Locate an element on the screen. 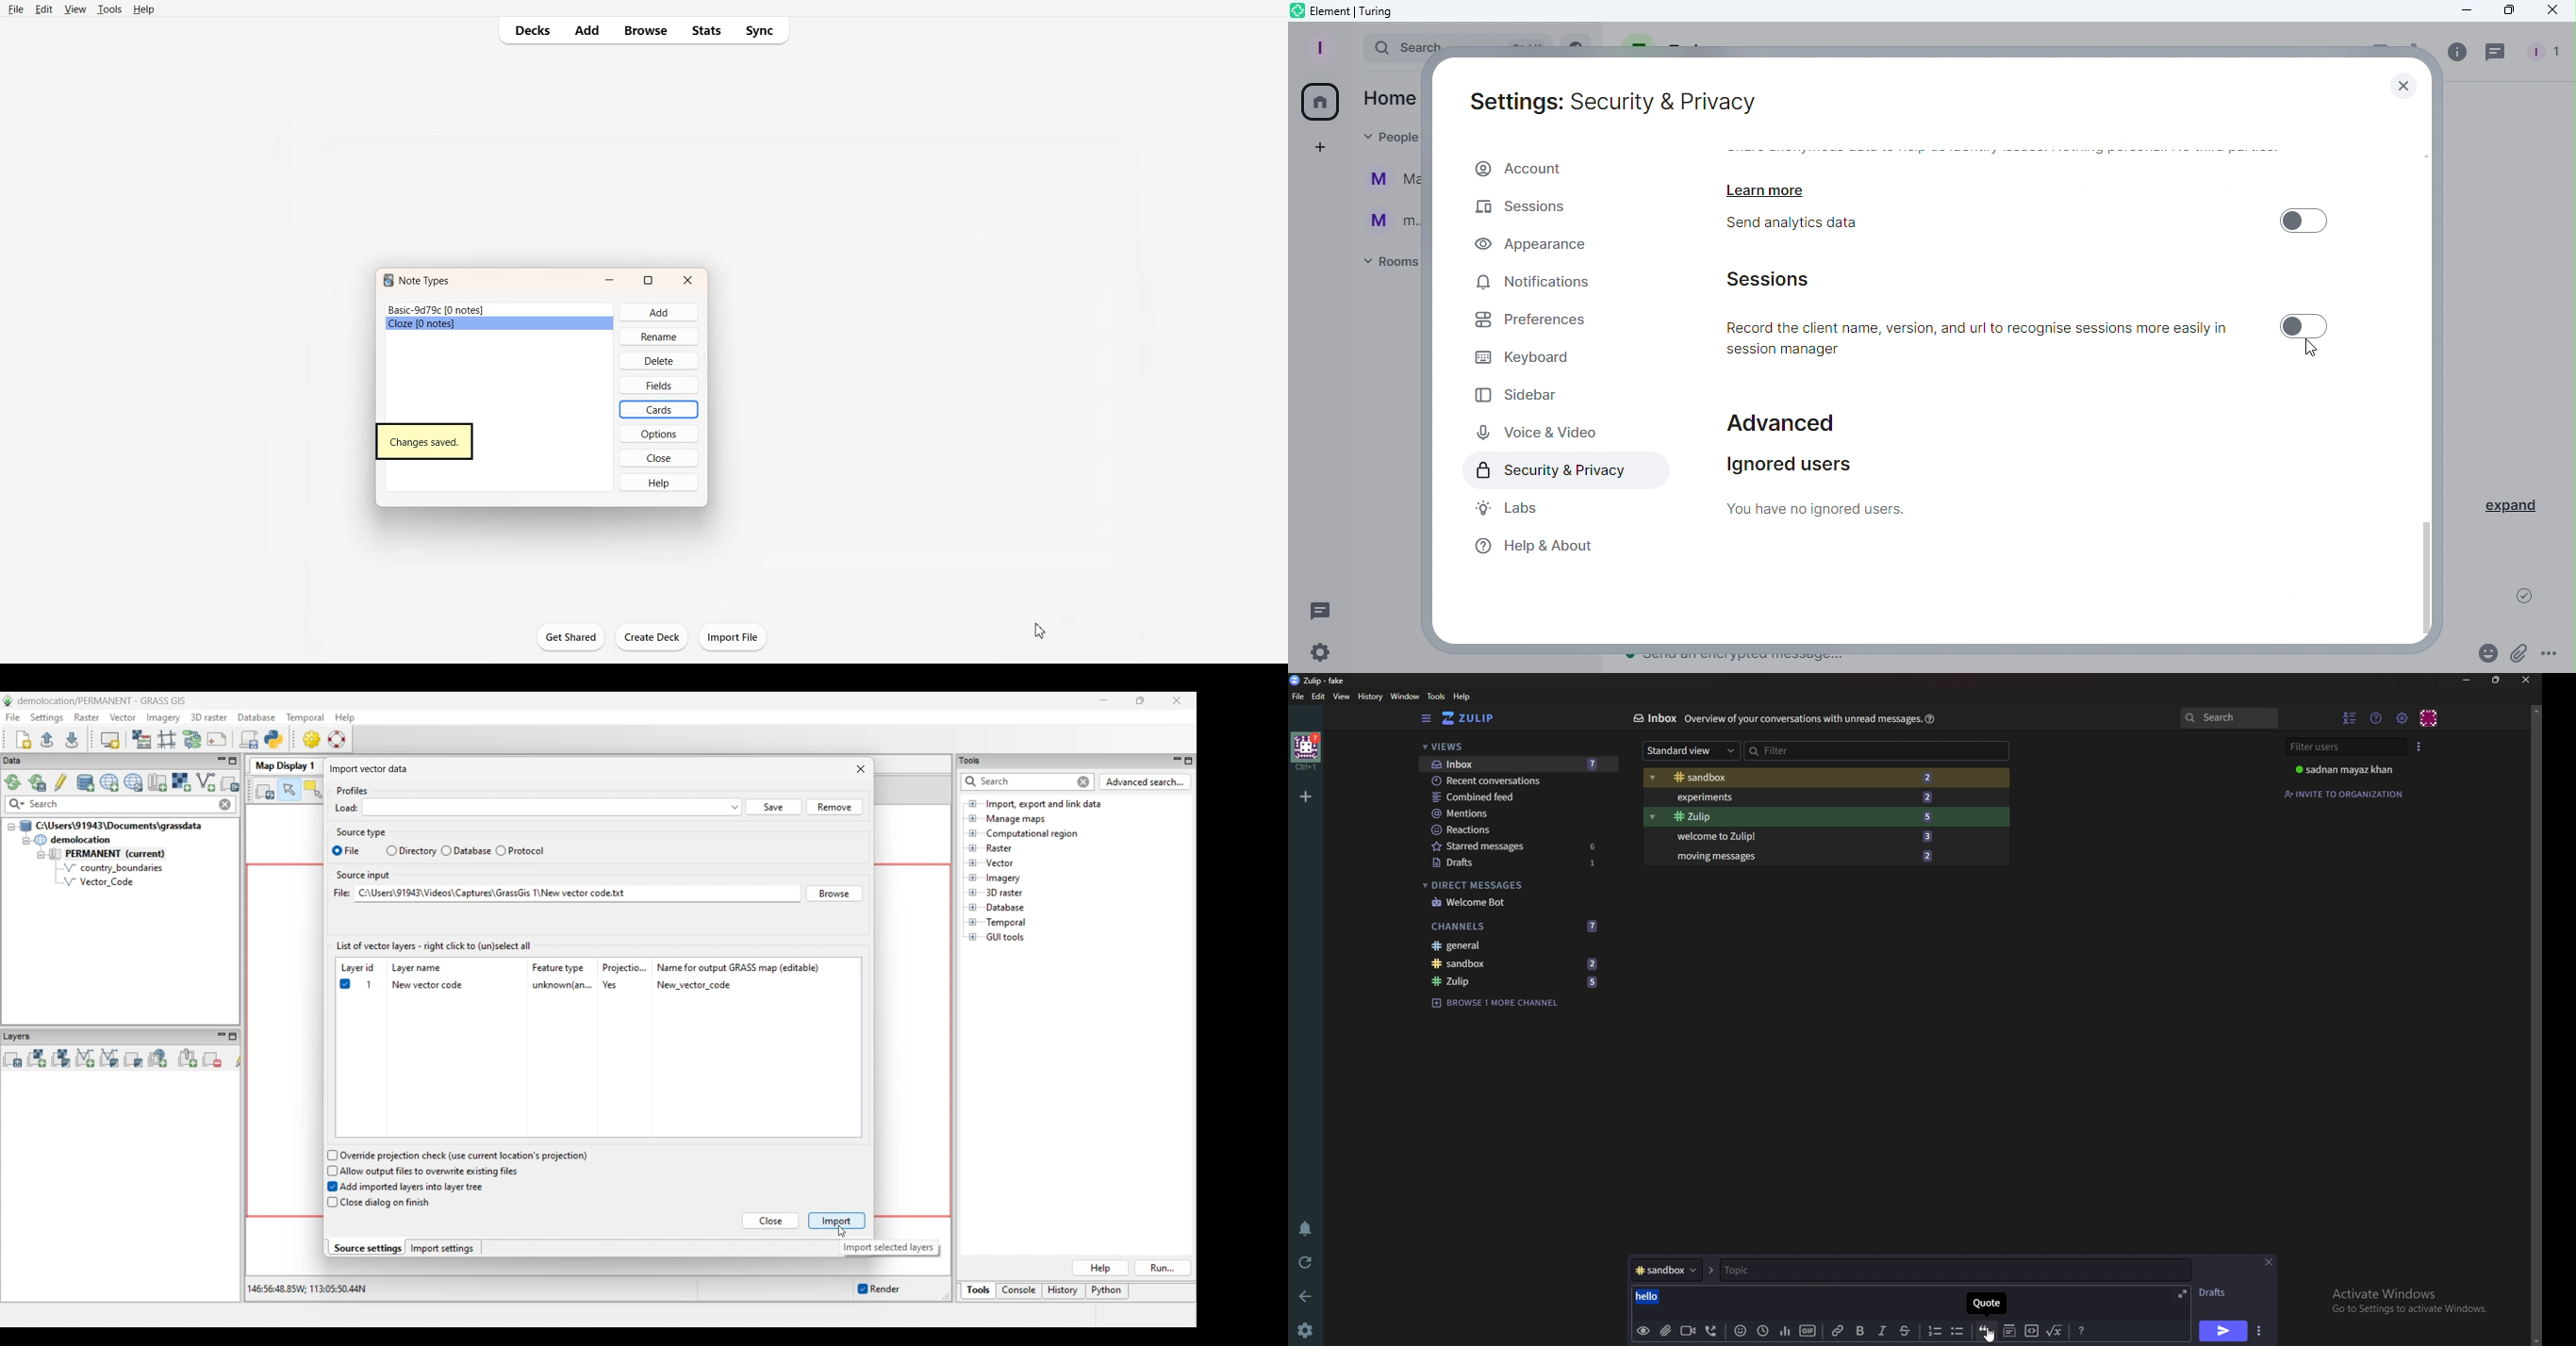  Account is located at coordinates (1560, 168).